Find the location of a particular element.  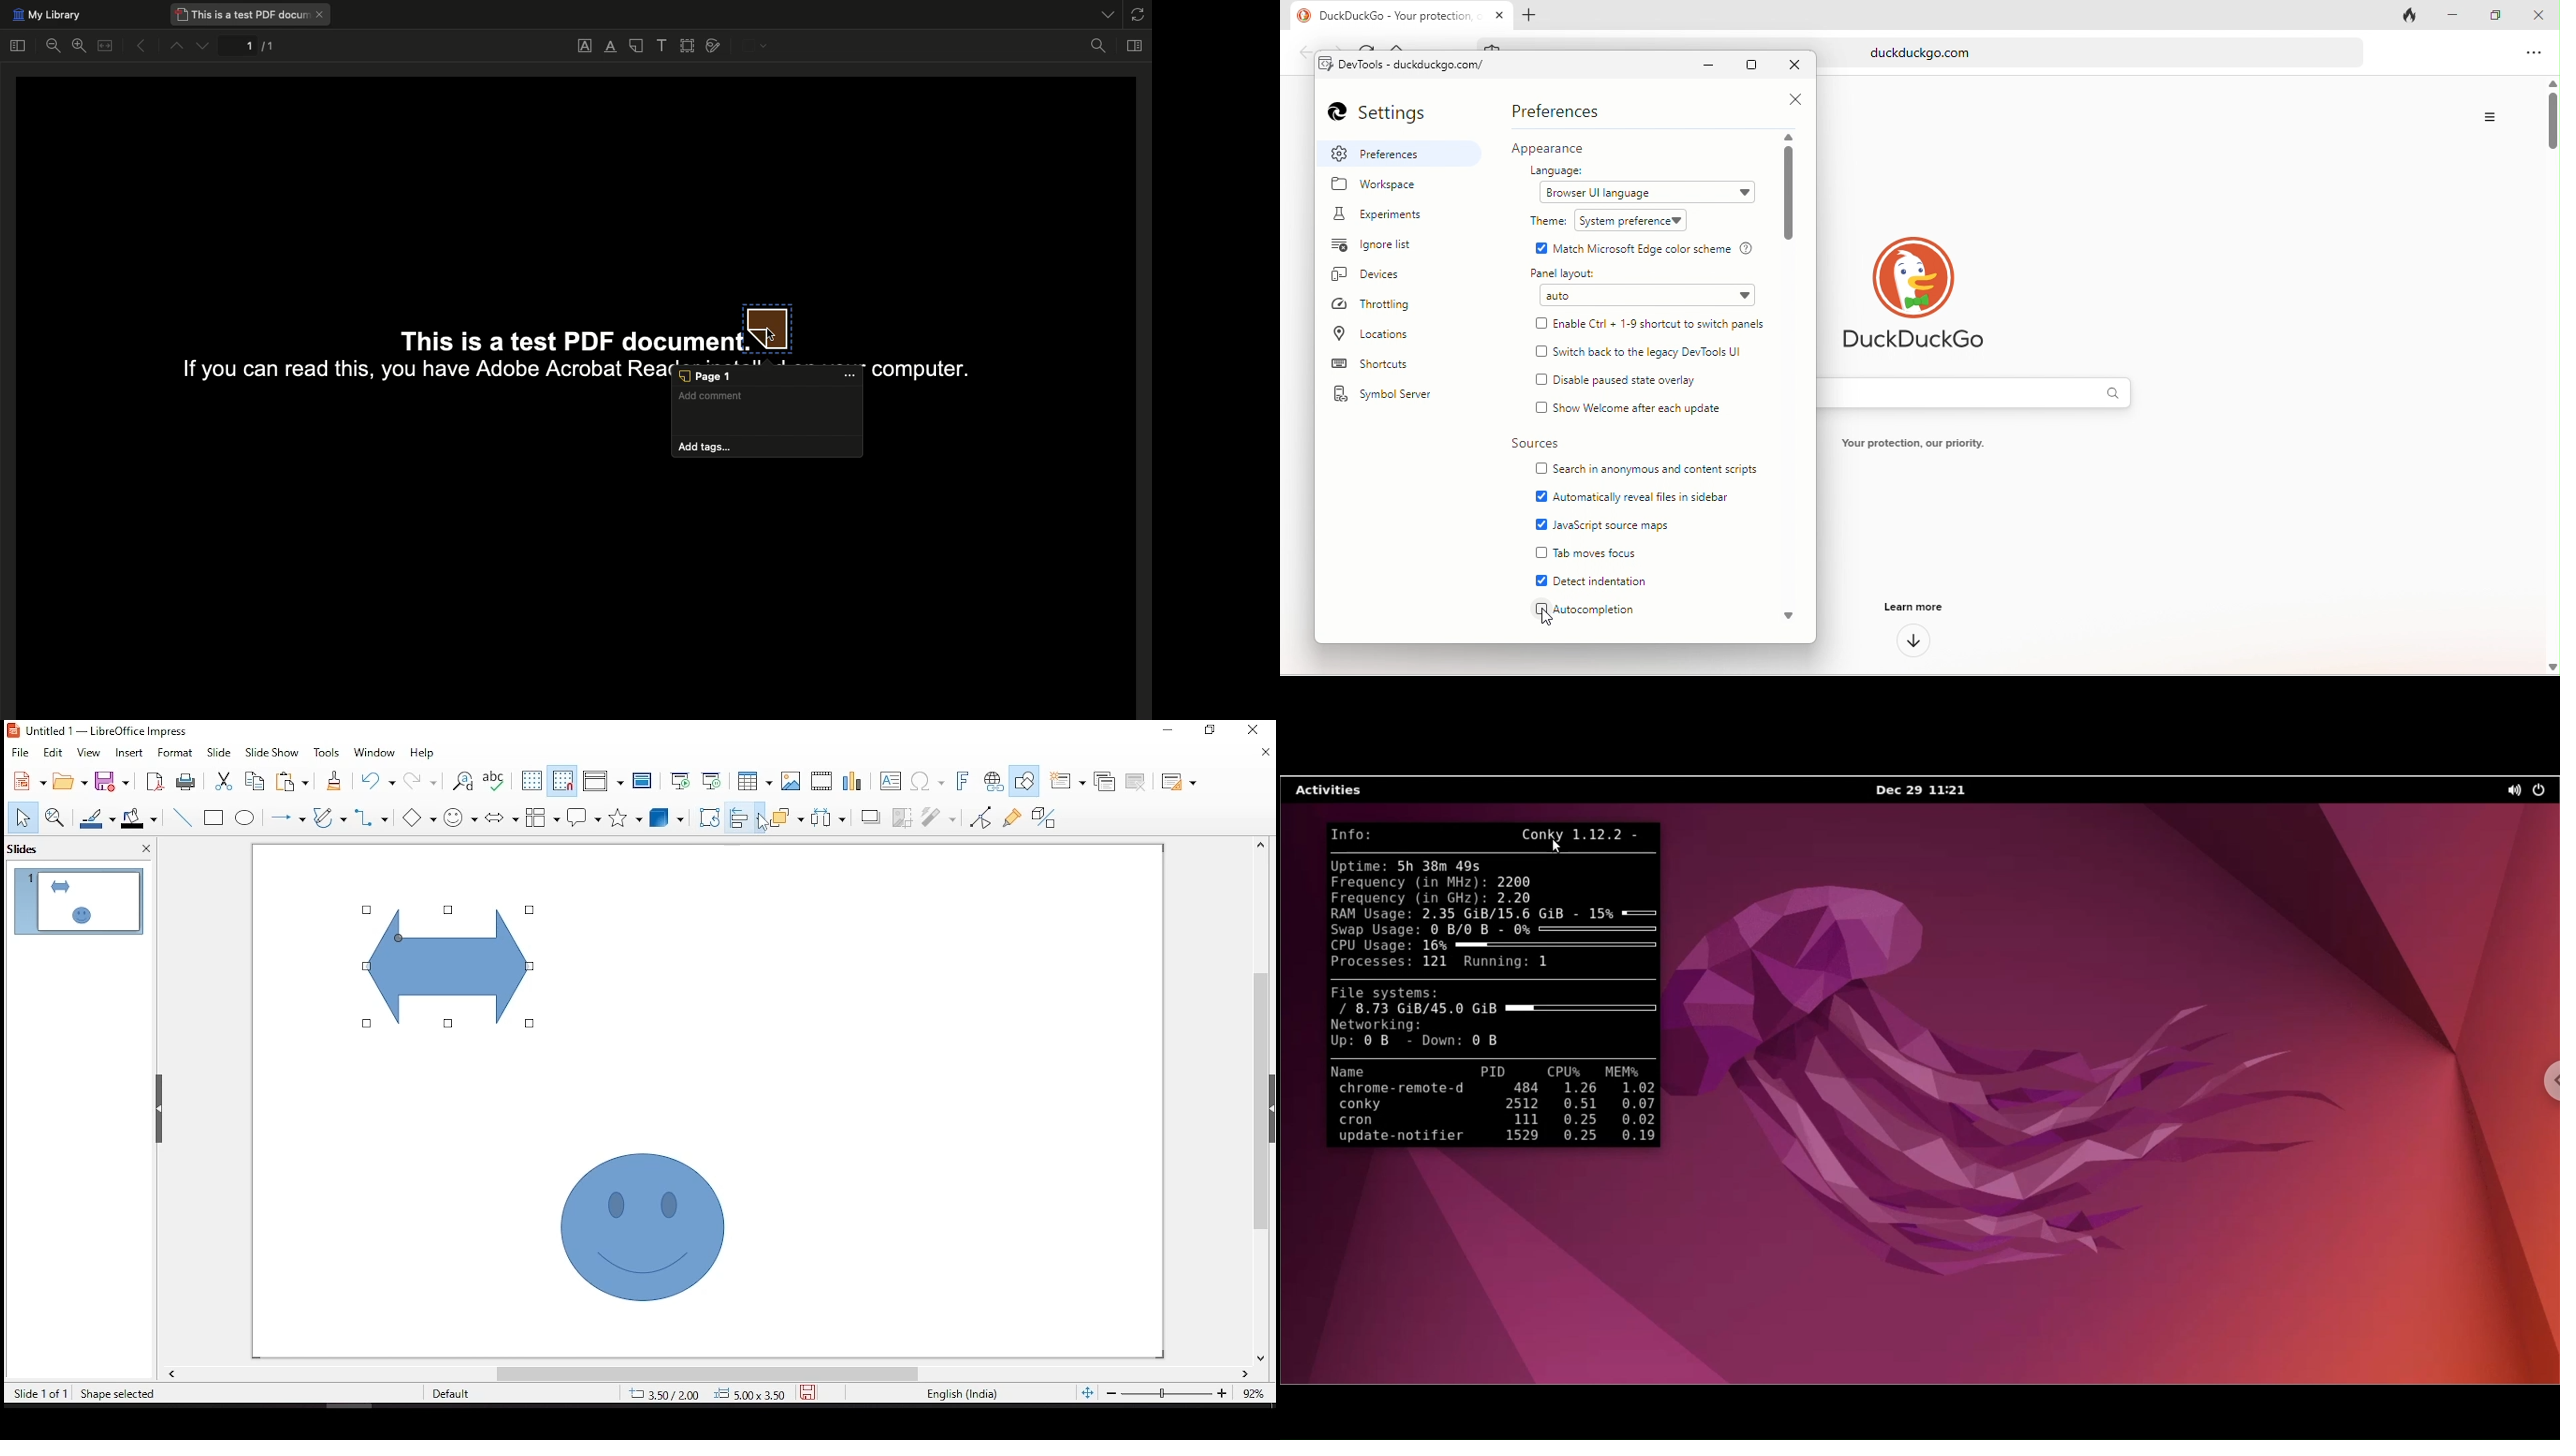

switch back to the legacy dev tools ui is located at coordinates (1659, 353).